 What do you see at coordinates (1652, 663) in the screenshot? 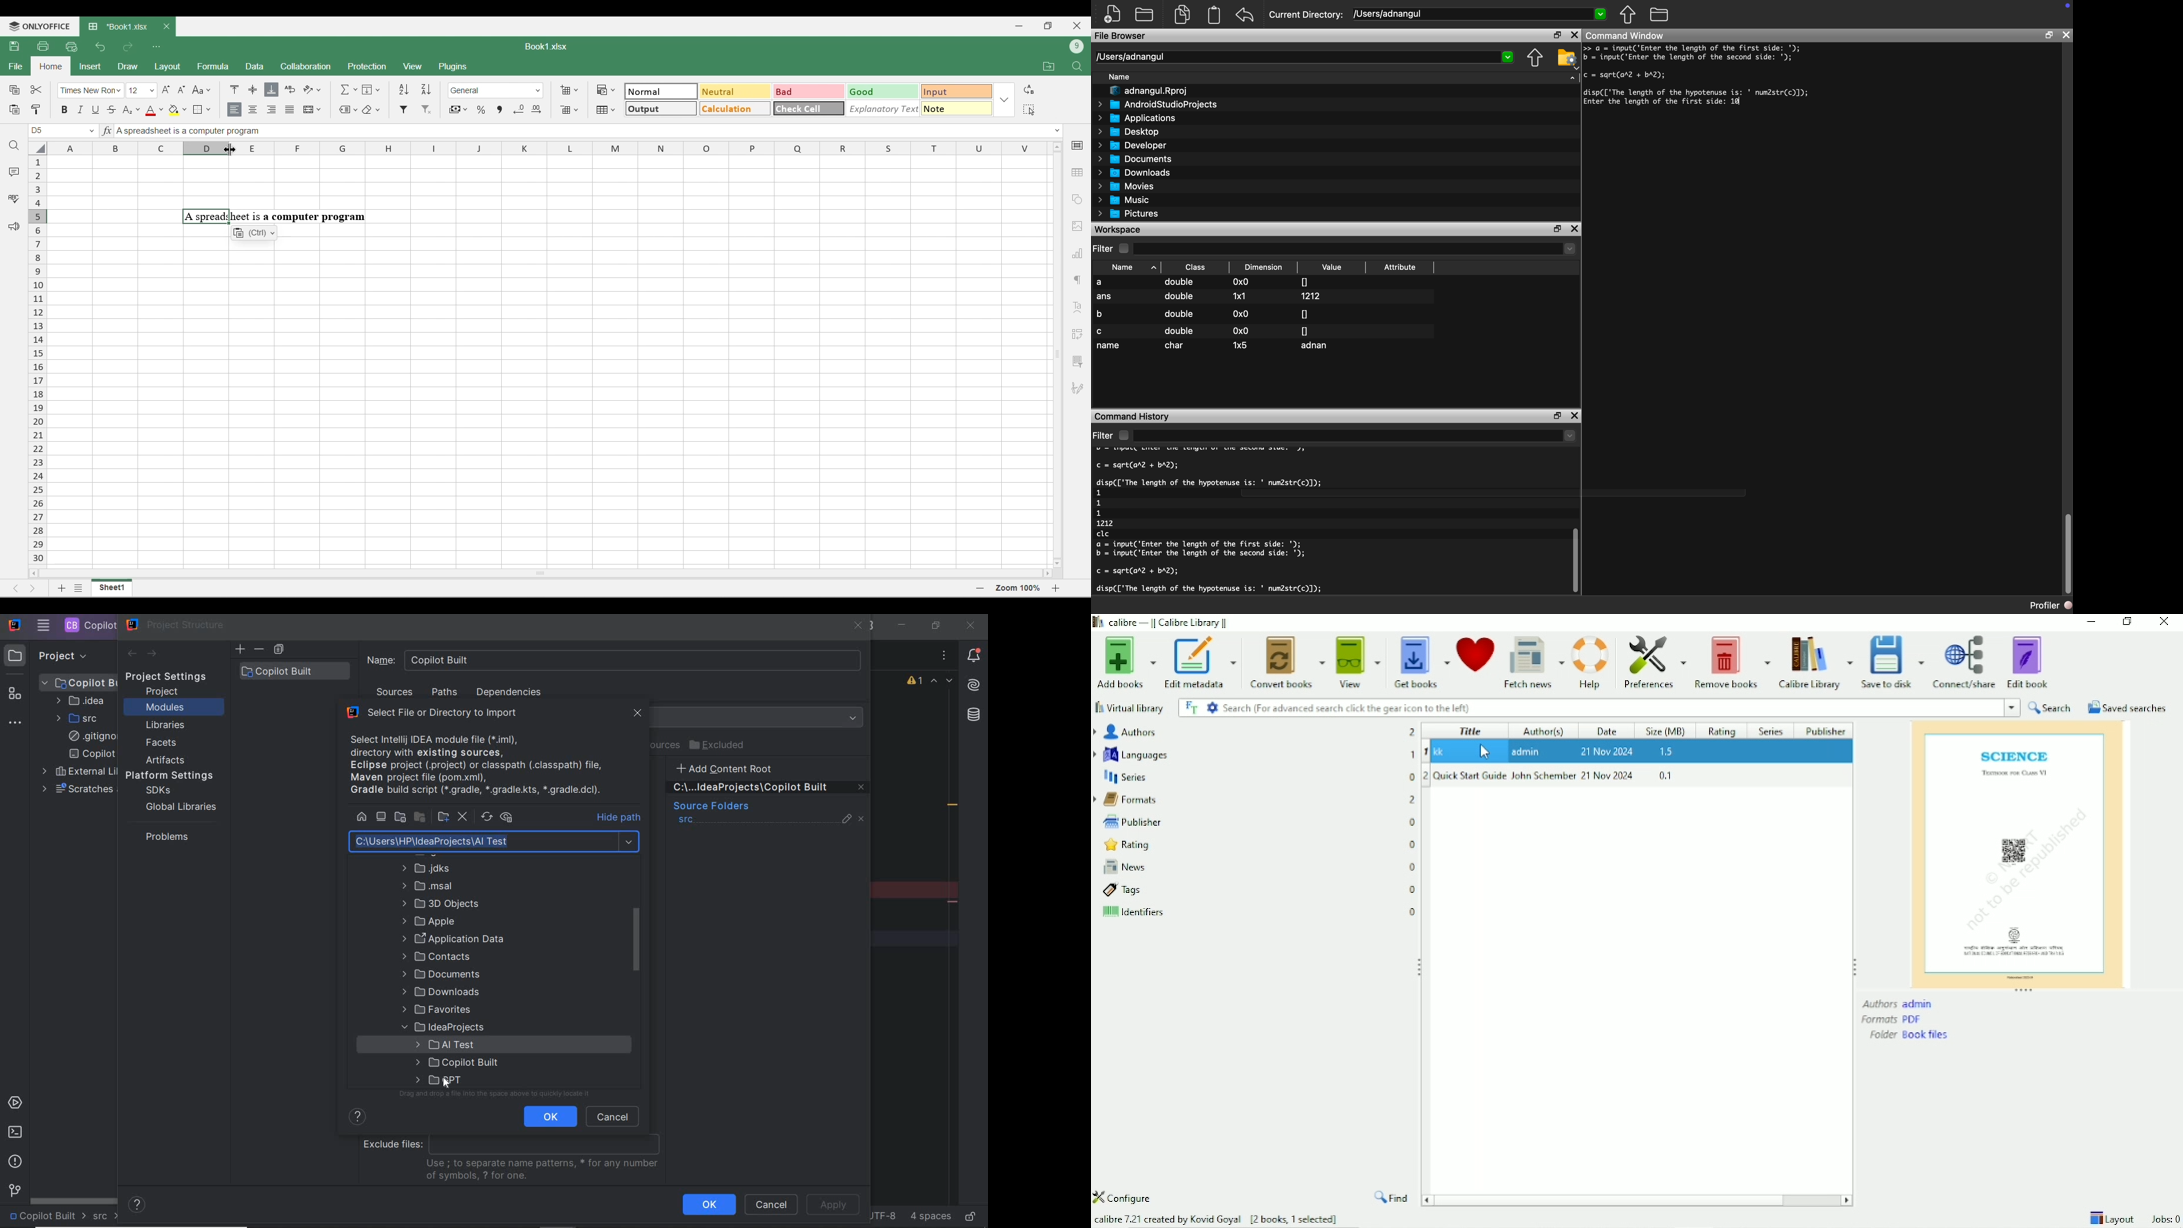
I see `Preferences` at bounding box center [1652, 663].